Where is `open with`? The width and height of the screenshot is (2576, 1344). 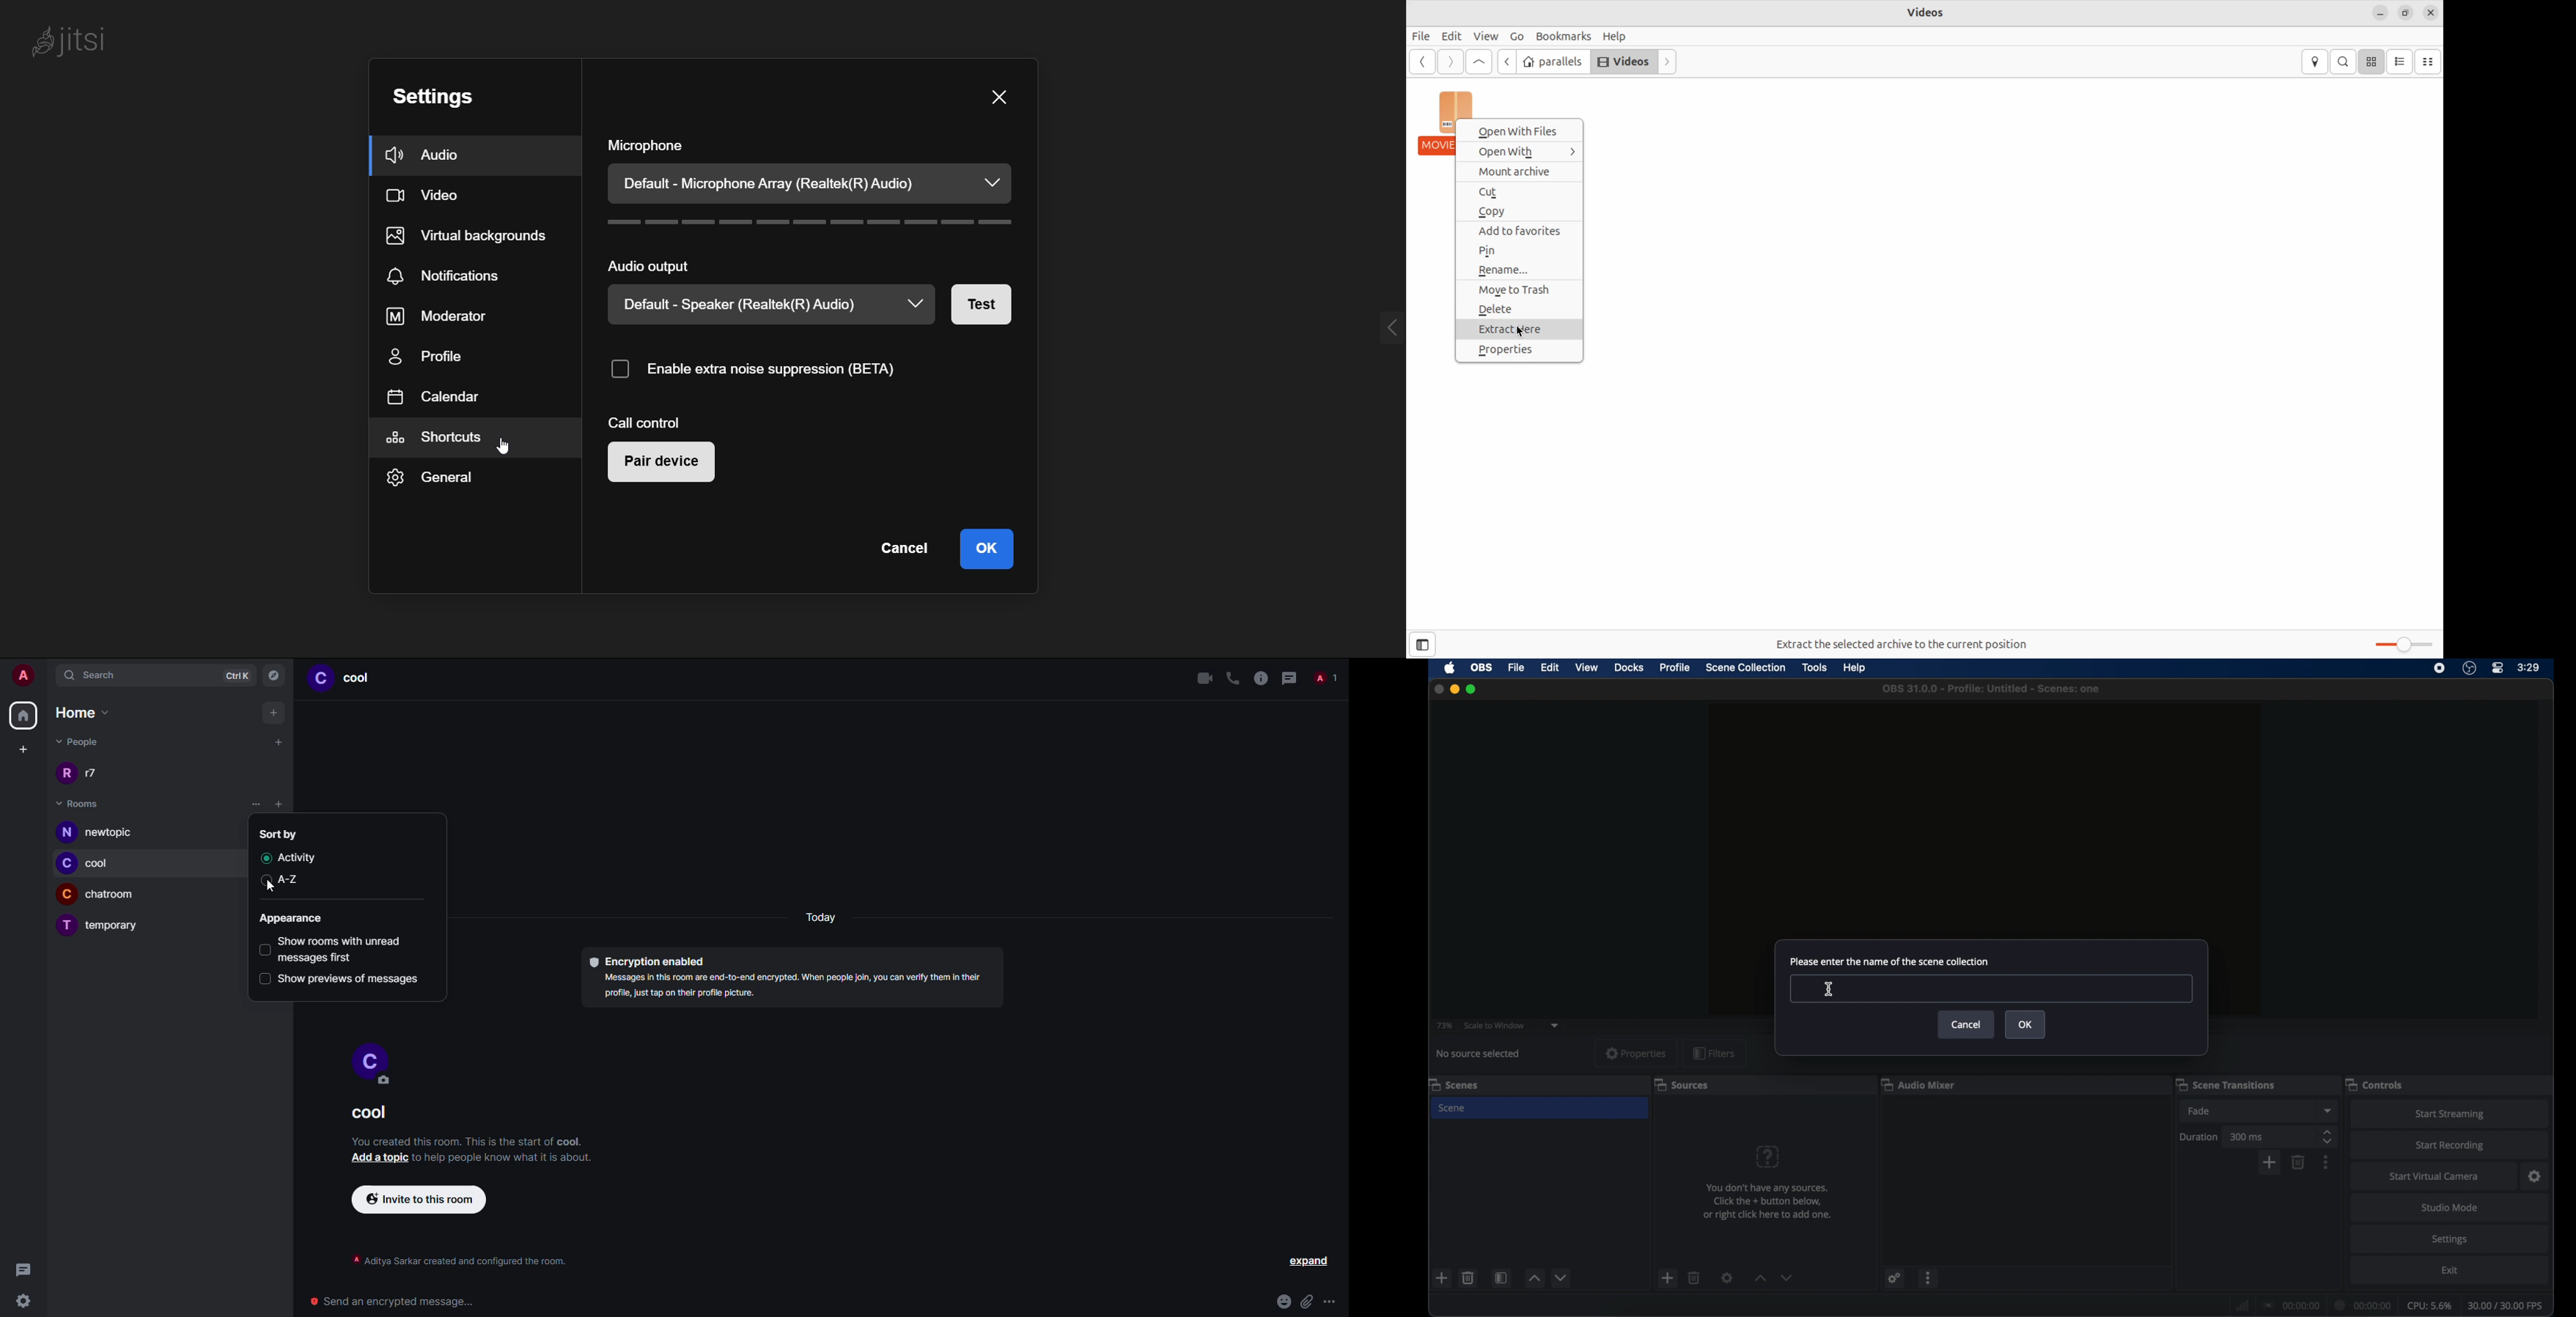 open with is located at coordinates (1526, 152).